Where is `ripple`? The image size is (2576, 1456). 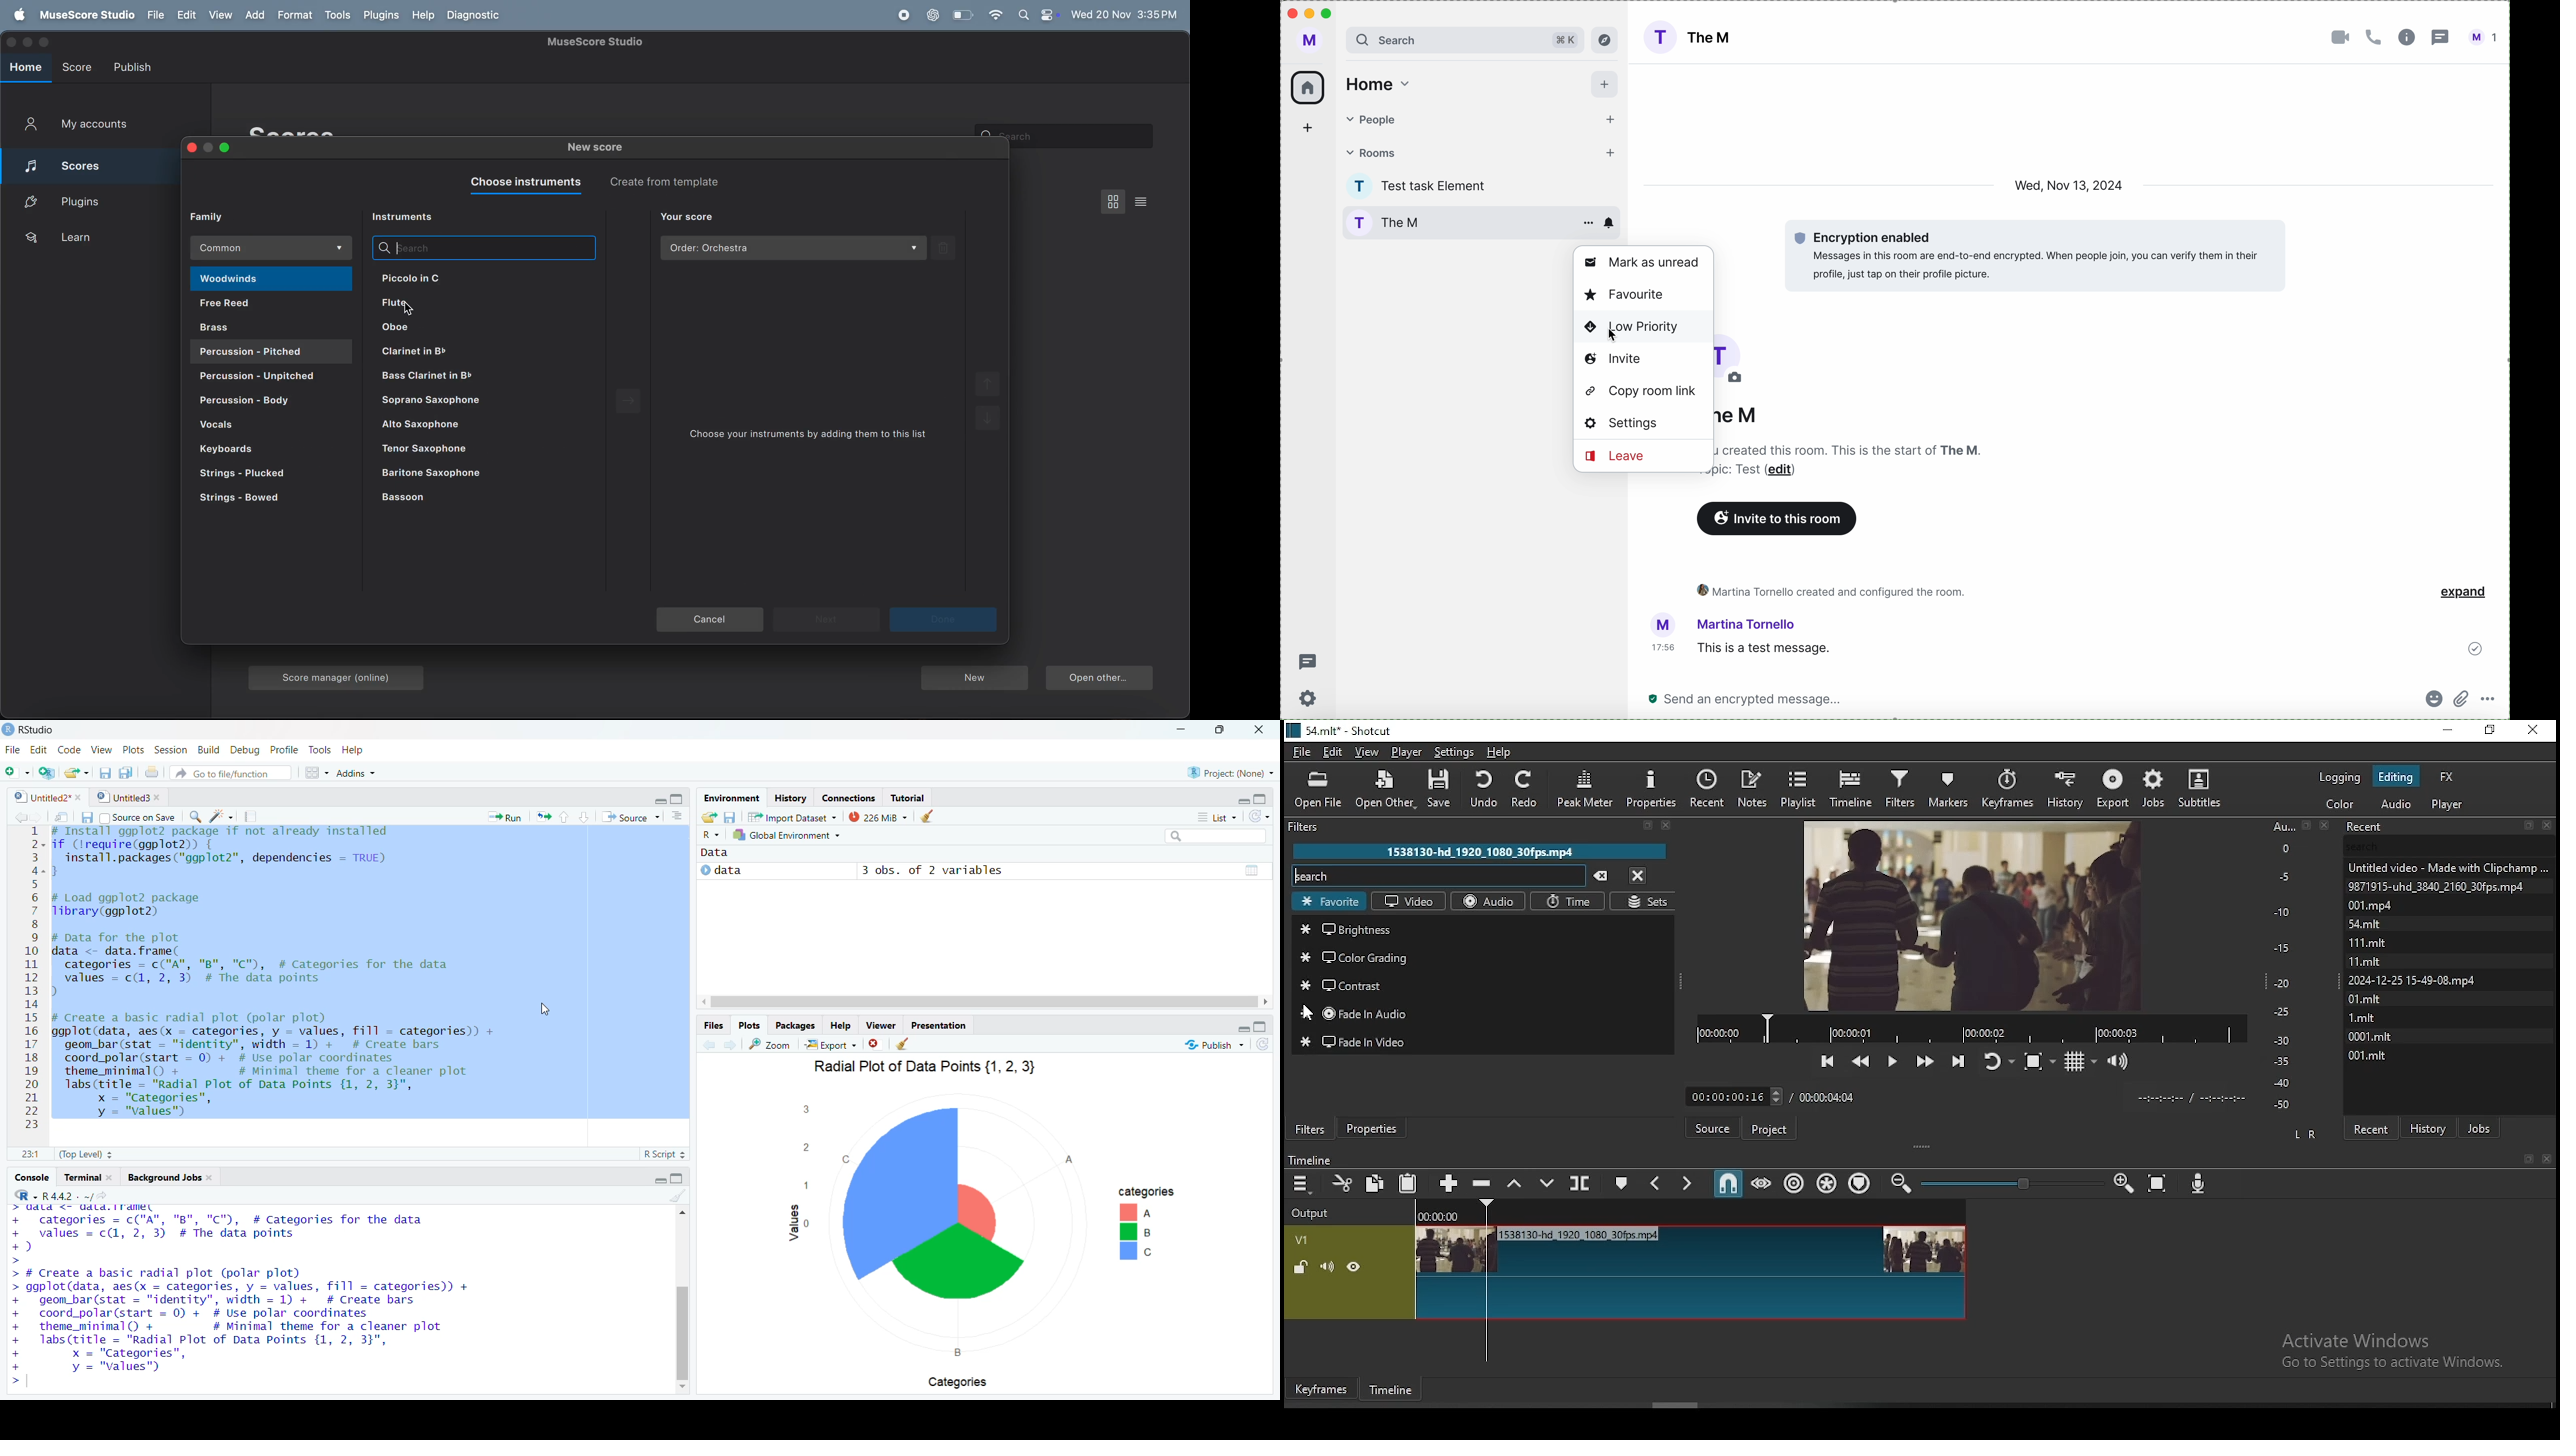
ripple is located at coordinates (1794, 1182).